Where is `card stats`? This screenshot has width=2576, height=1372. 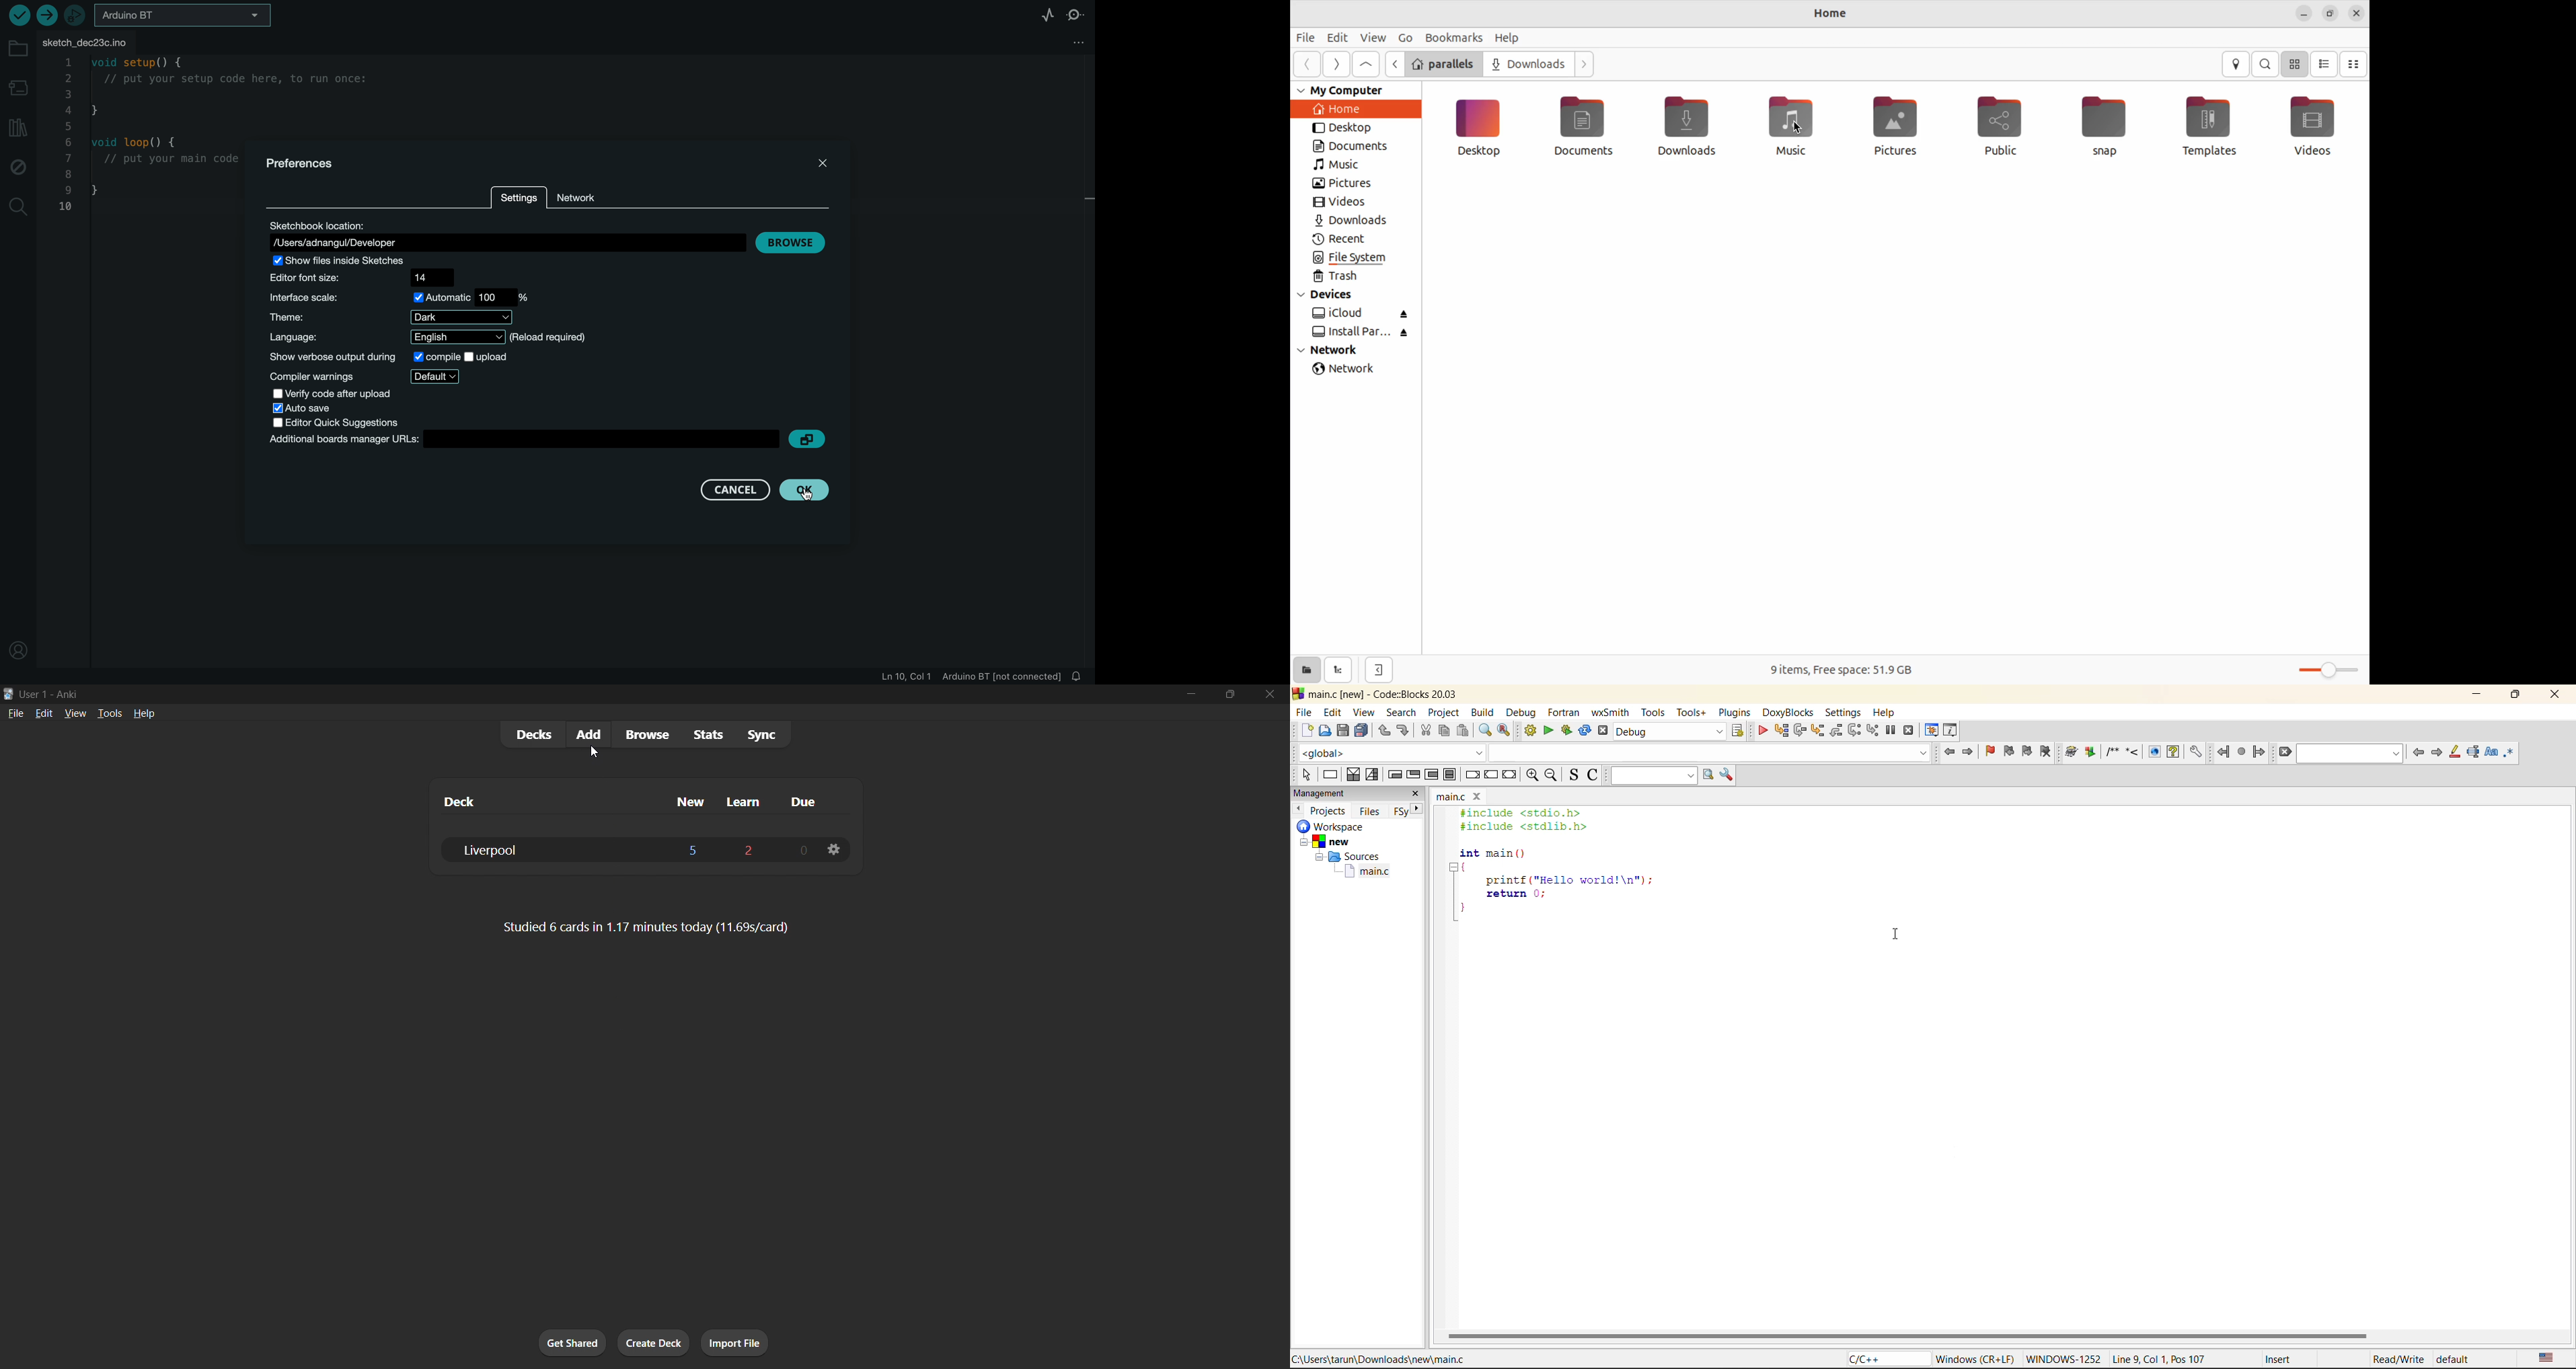 card stats is located at coordinates (652, 925).